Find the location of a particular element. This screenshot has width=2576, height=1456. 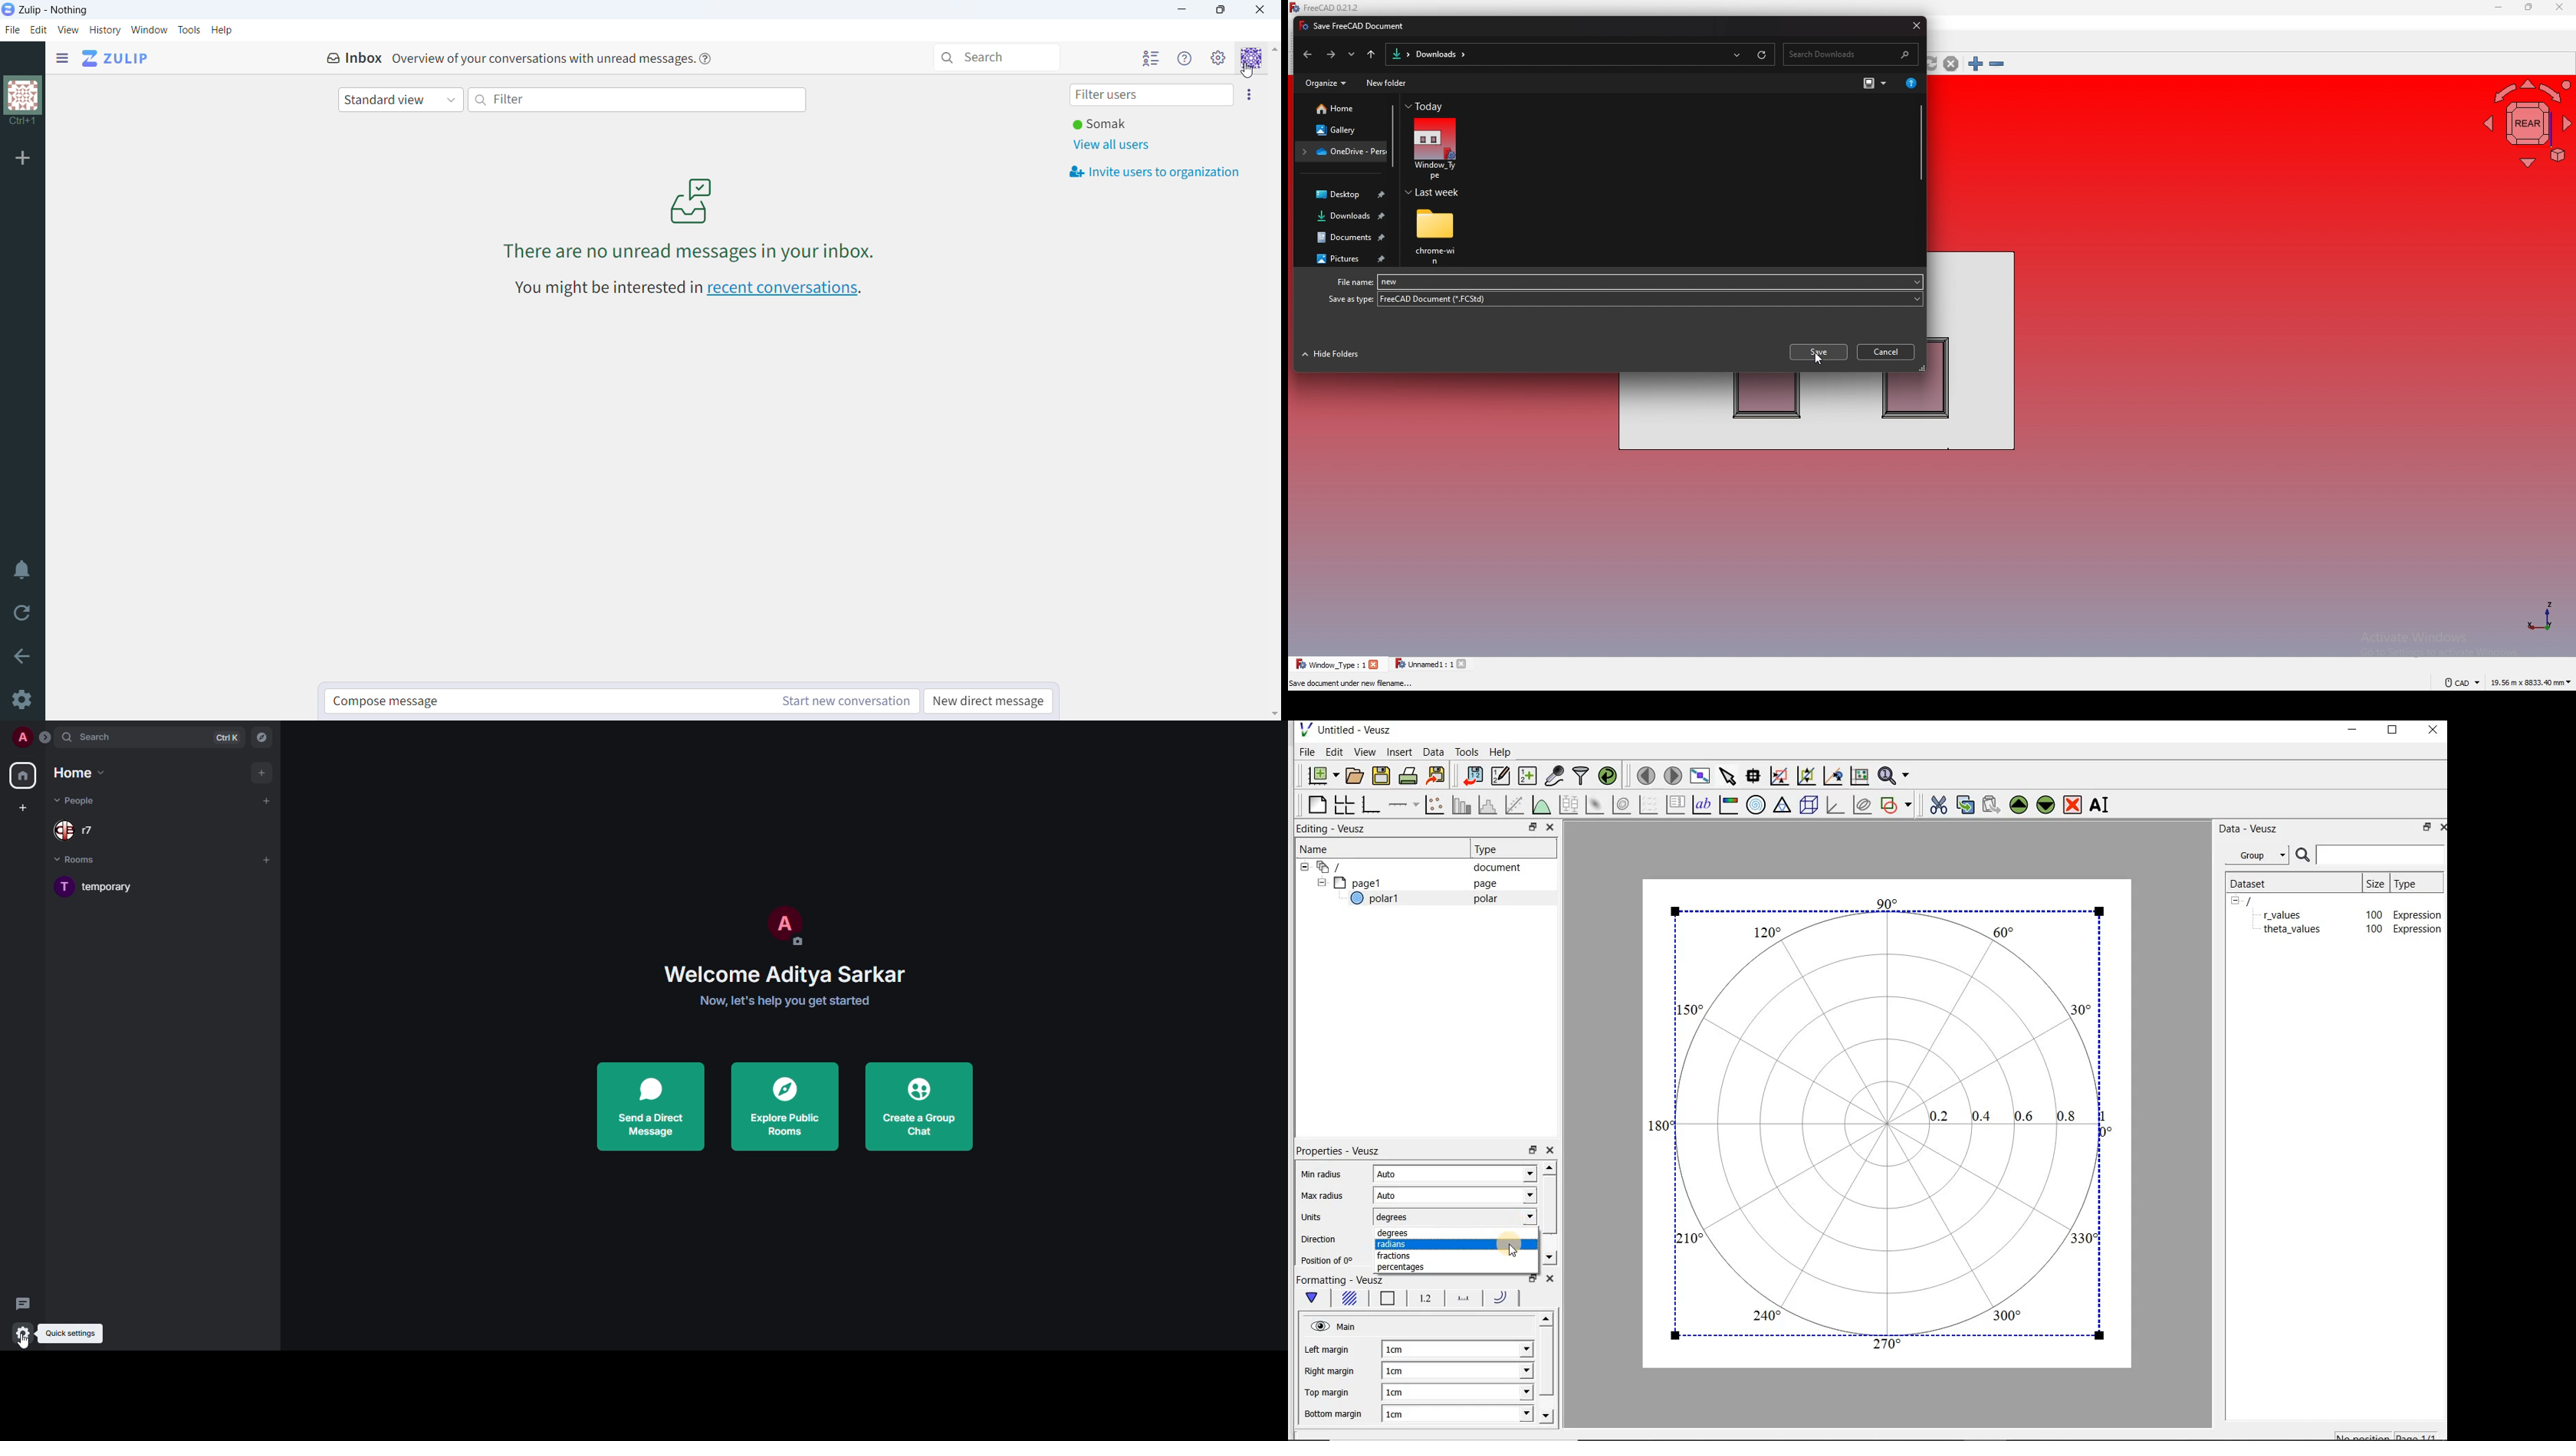

hide all users is located at coordinates (1150, 58).